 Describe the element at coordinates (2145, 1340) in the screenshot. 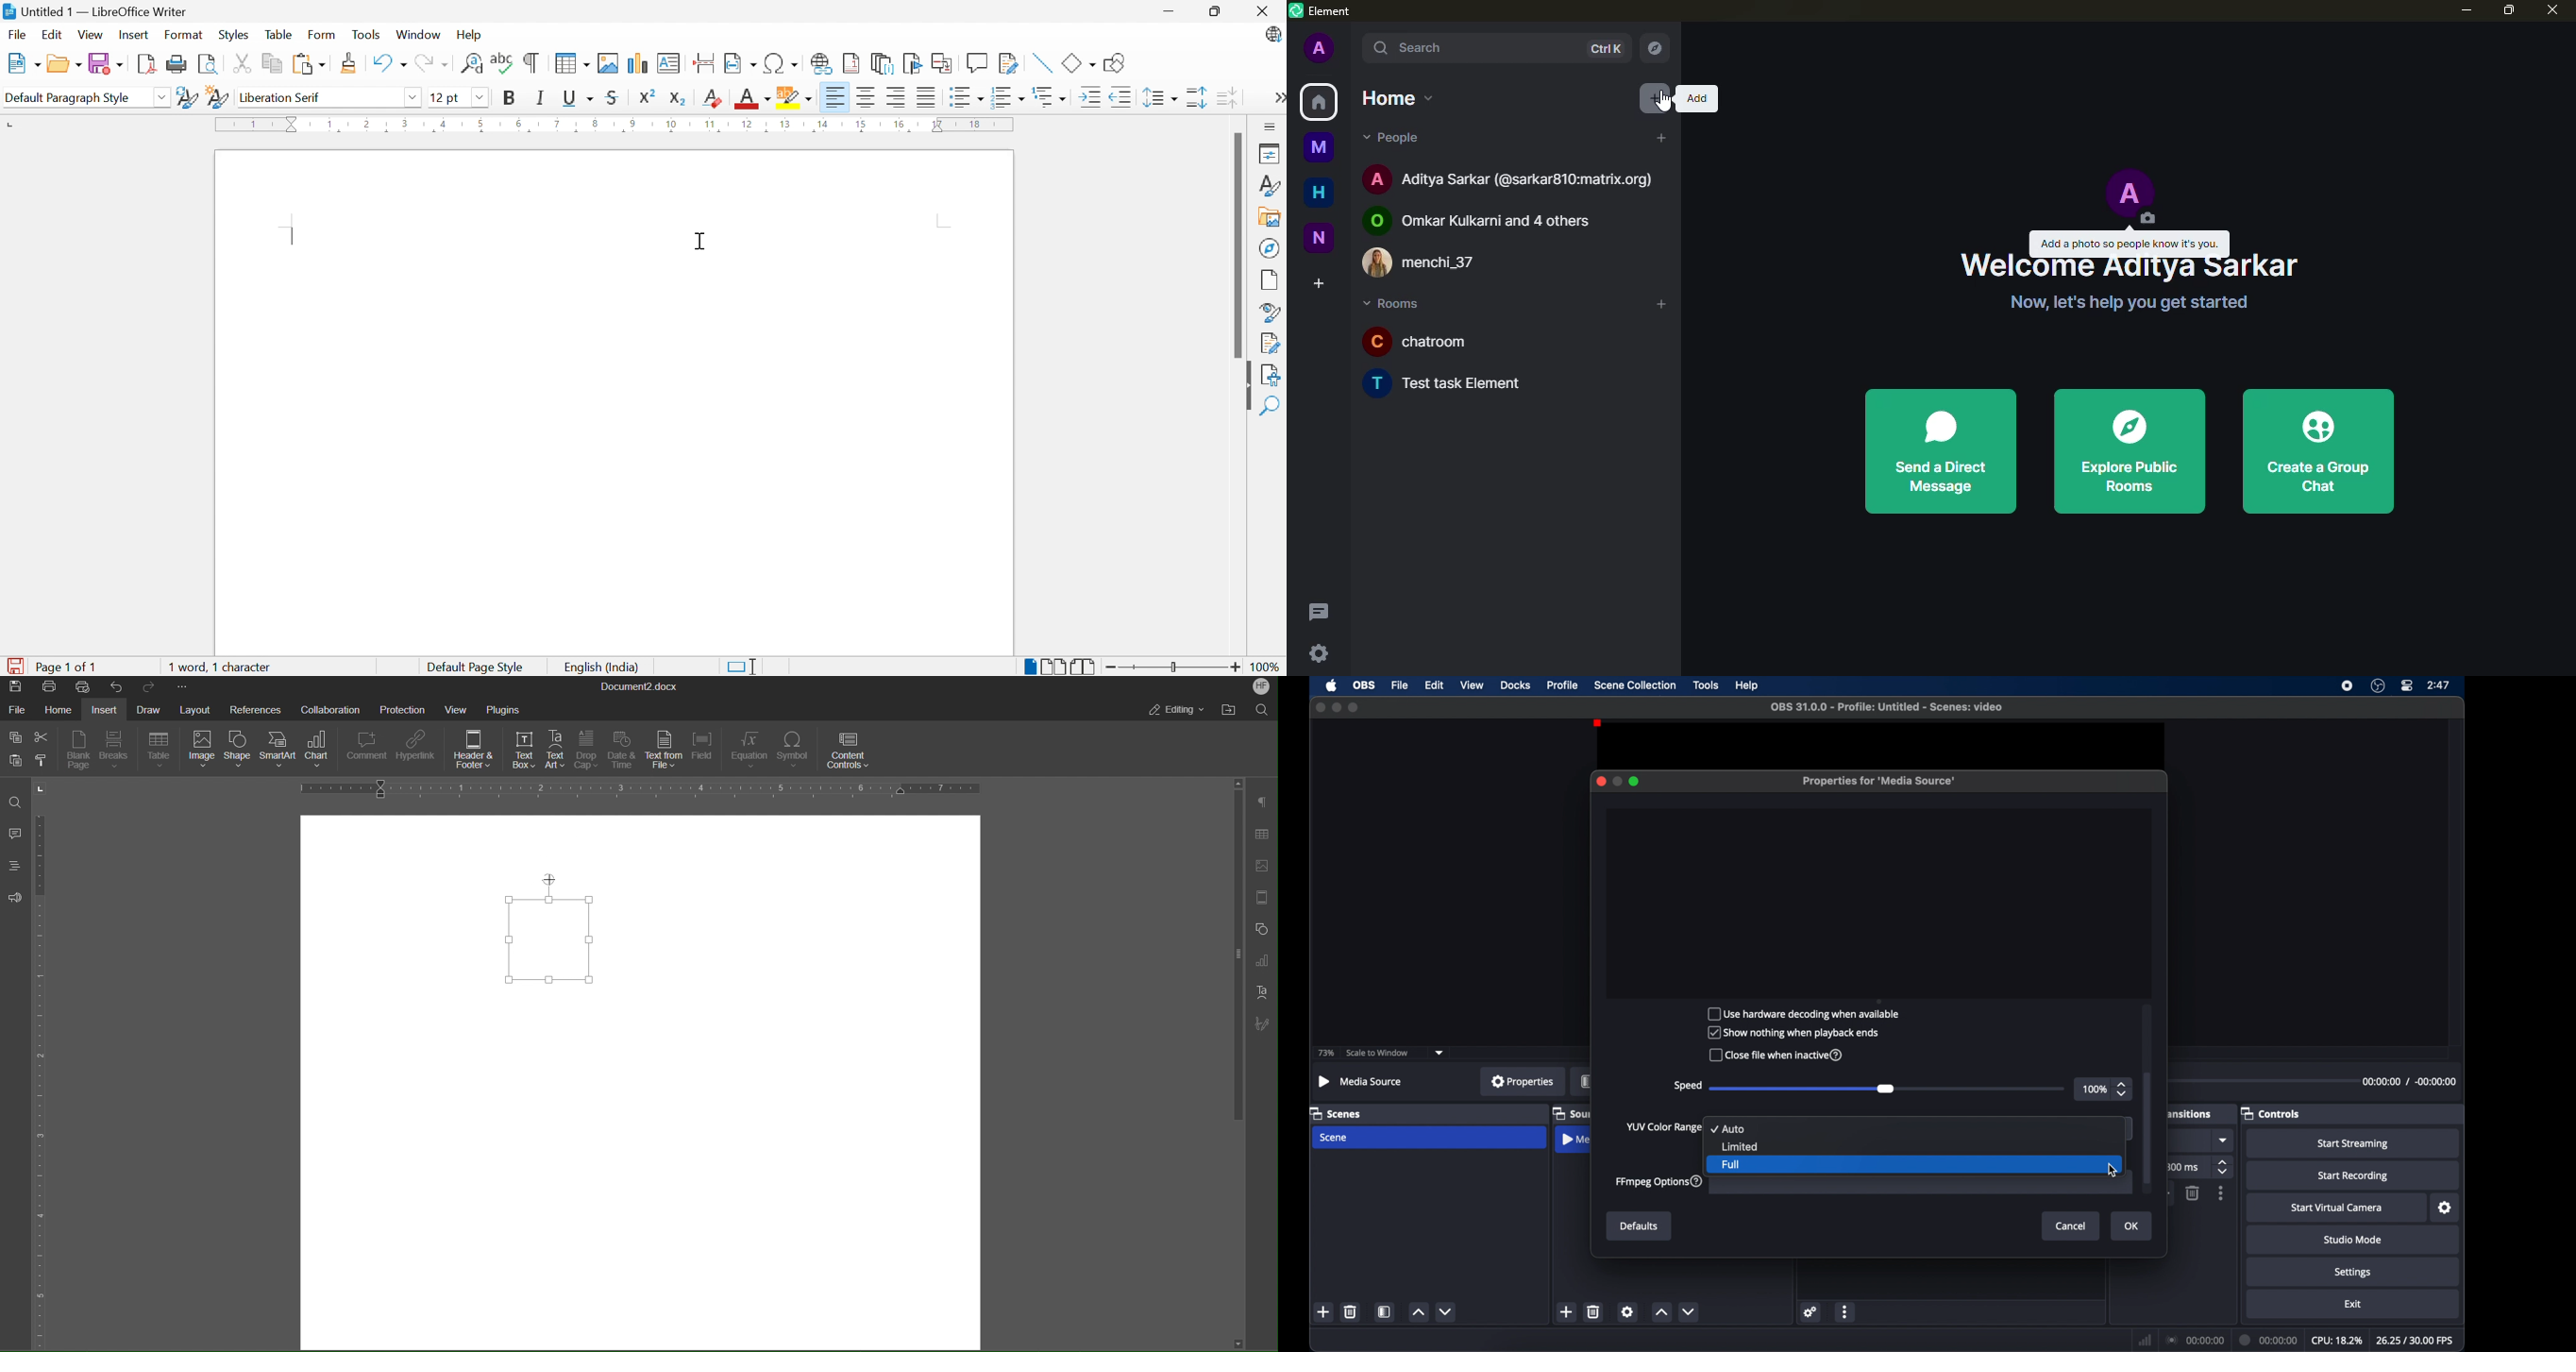

I see `network` at that location.